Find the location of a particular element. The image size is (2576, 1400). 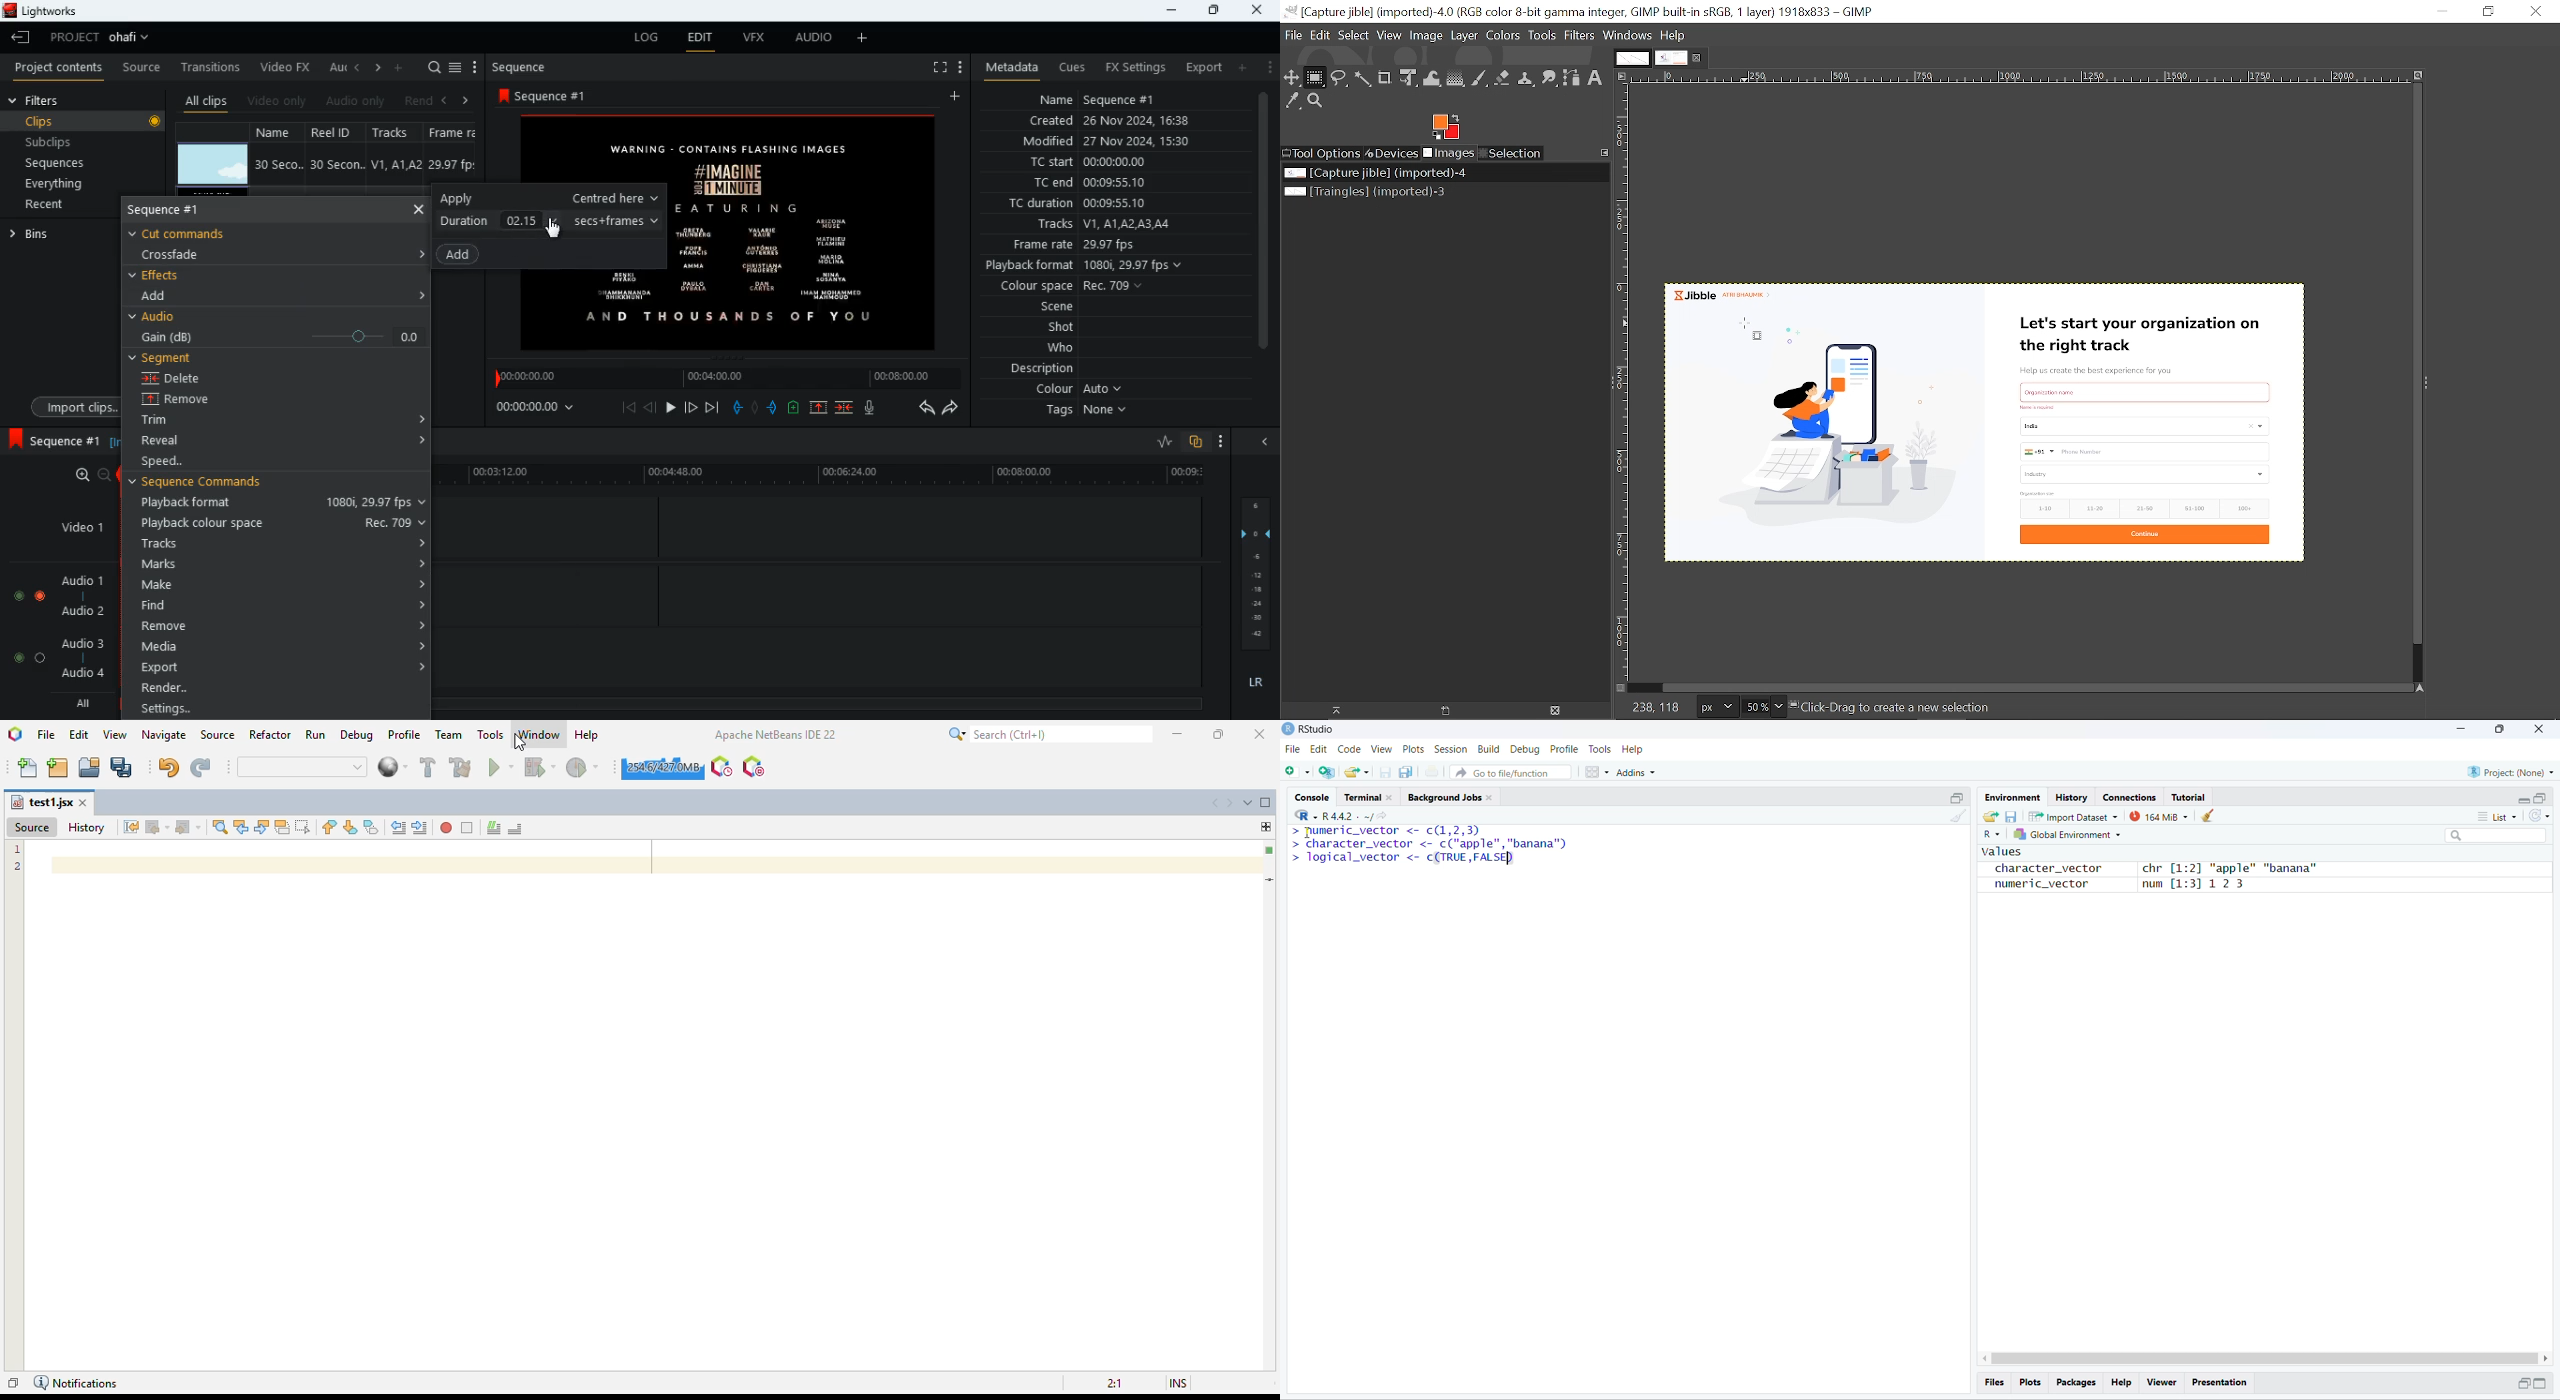

Build is located at coordinates (1489, 749).